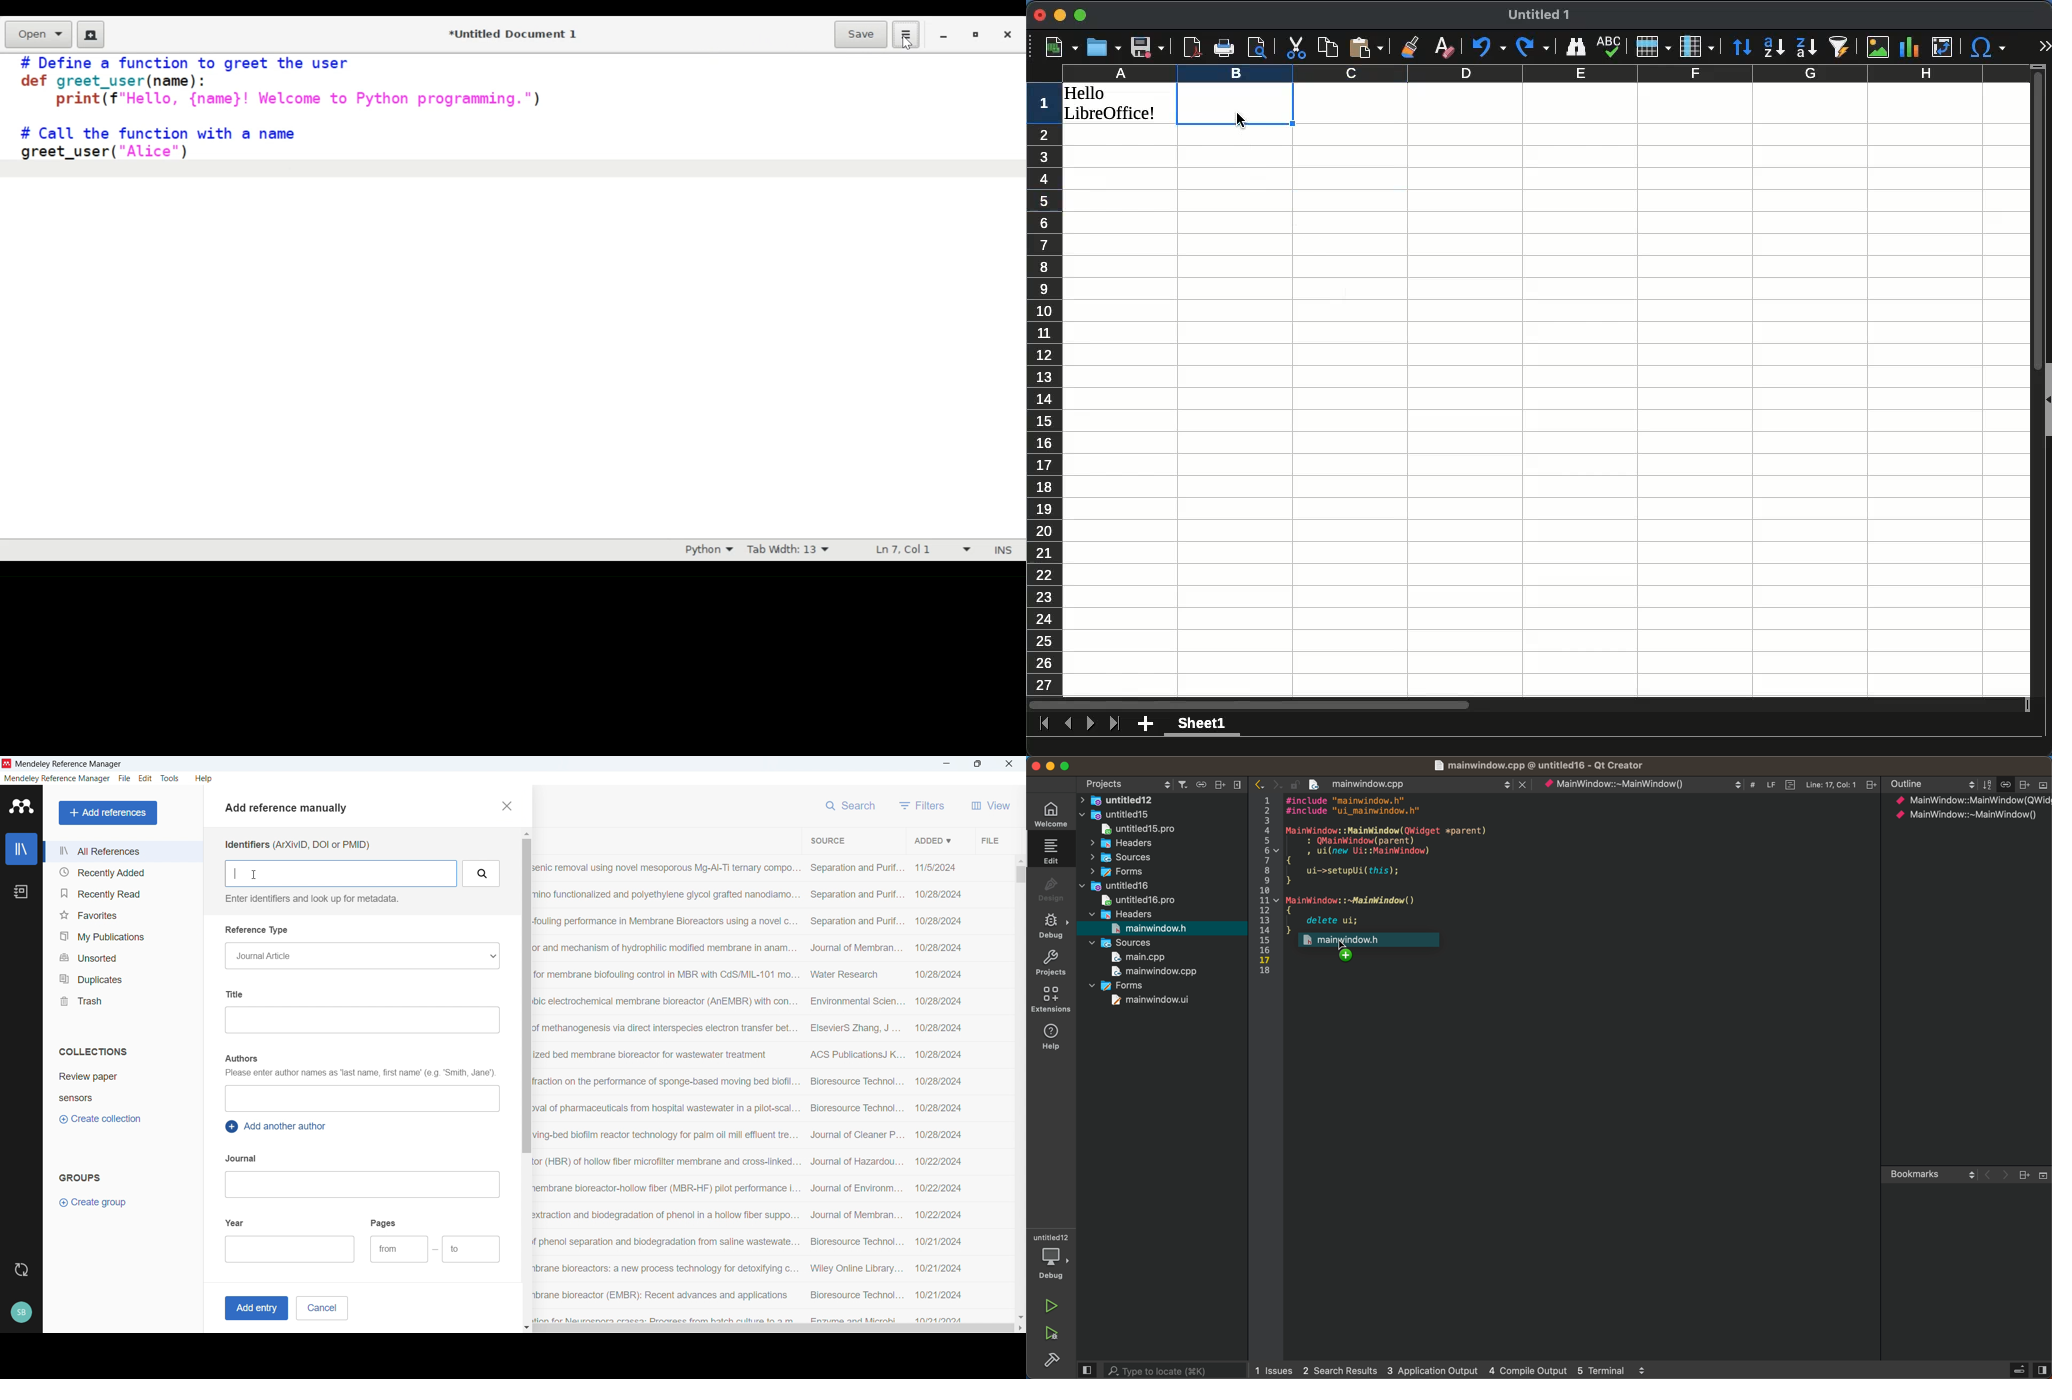  What do you see at coordinates (1202, 726) in the screenshot?
I see `Sheet 1` at bounding box center [1202, 726].